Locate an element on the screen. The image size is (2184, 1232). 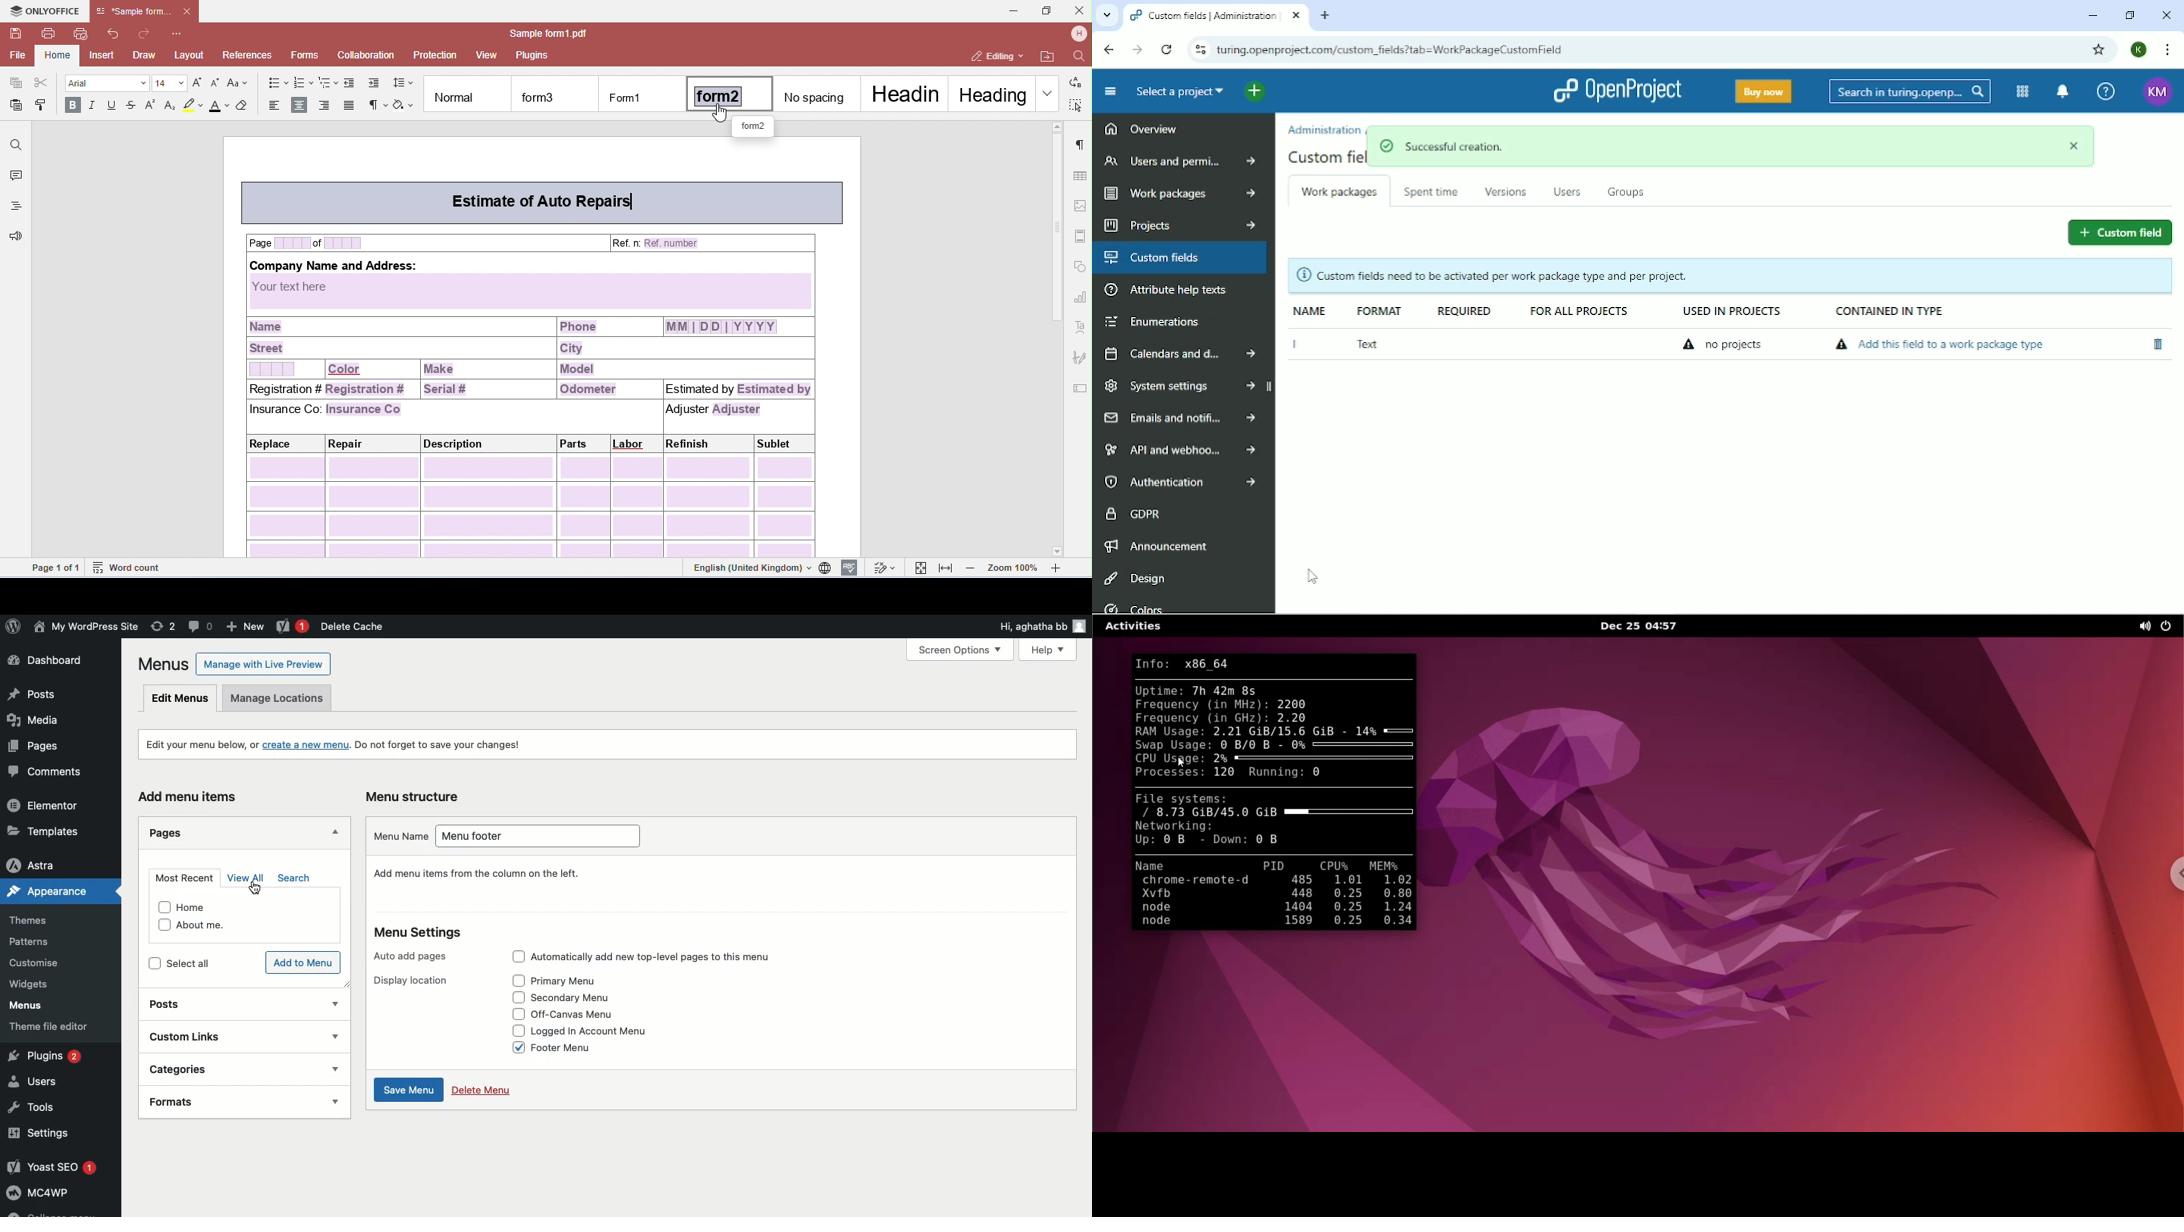
Overview is located at coordinates (1141, 127).